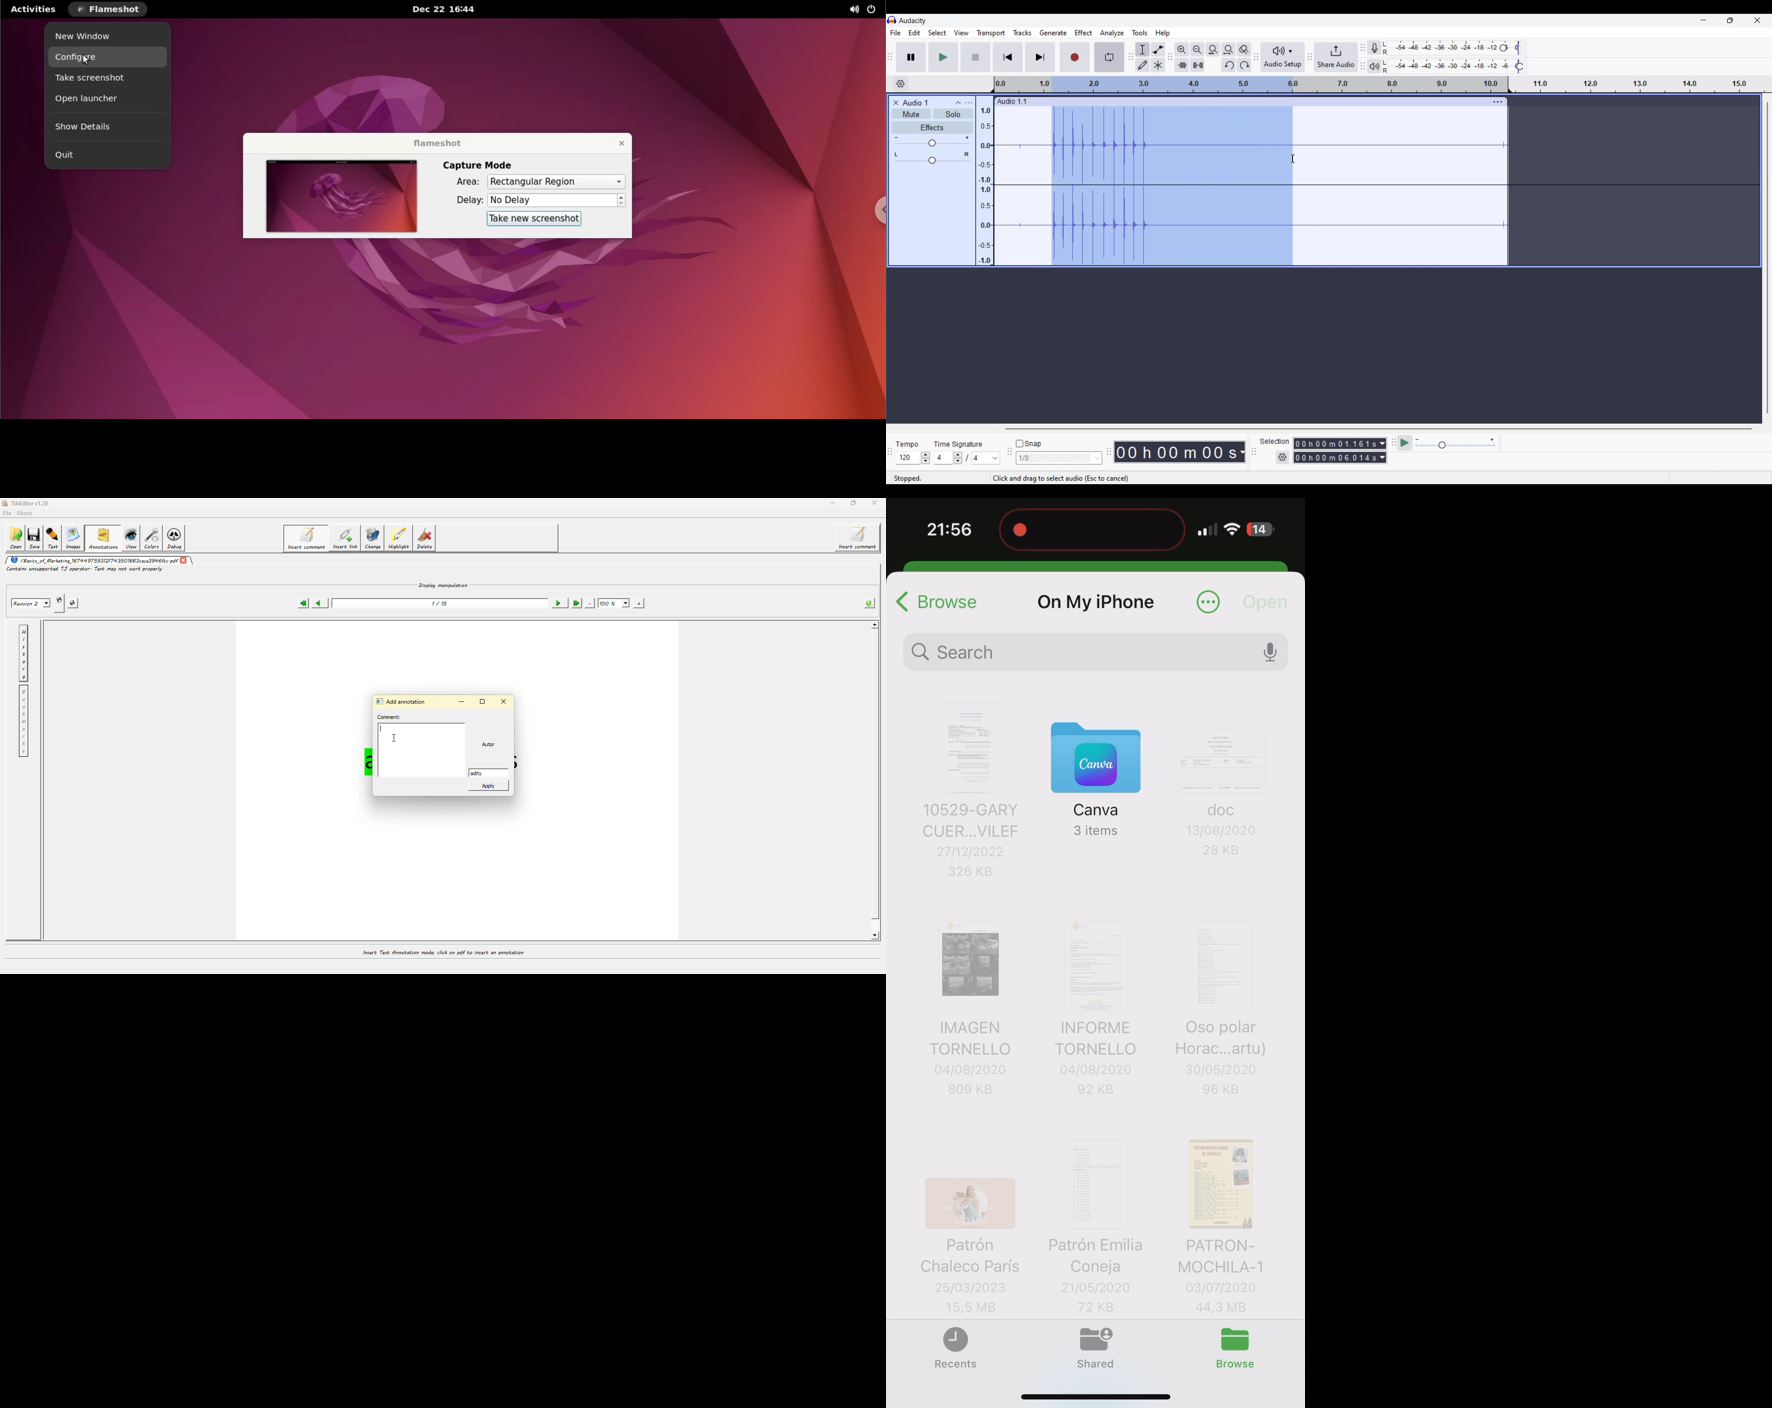 The image size is (1792, 1428). What do you see at coordinates (1241, 453) in the screenshot?
I see `Measurement options for duration` at bounding box center [1241, 453].